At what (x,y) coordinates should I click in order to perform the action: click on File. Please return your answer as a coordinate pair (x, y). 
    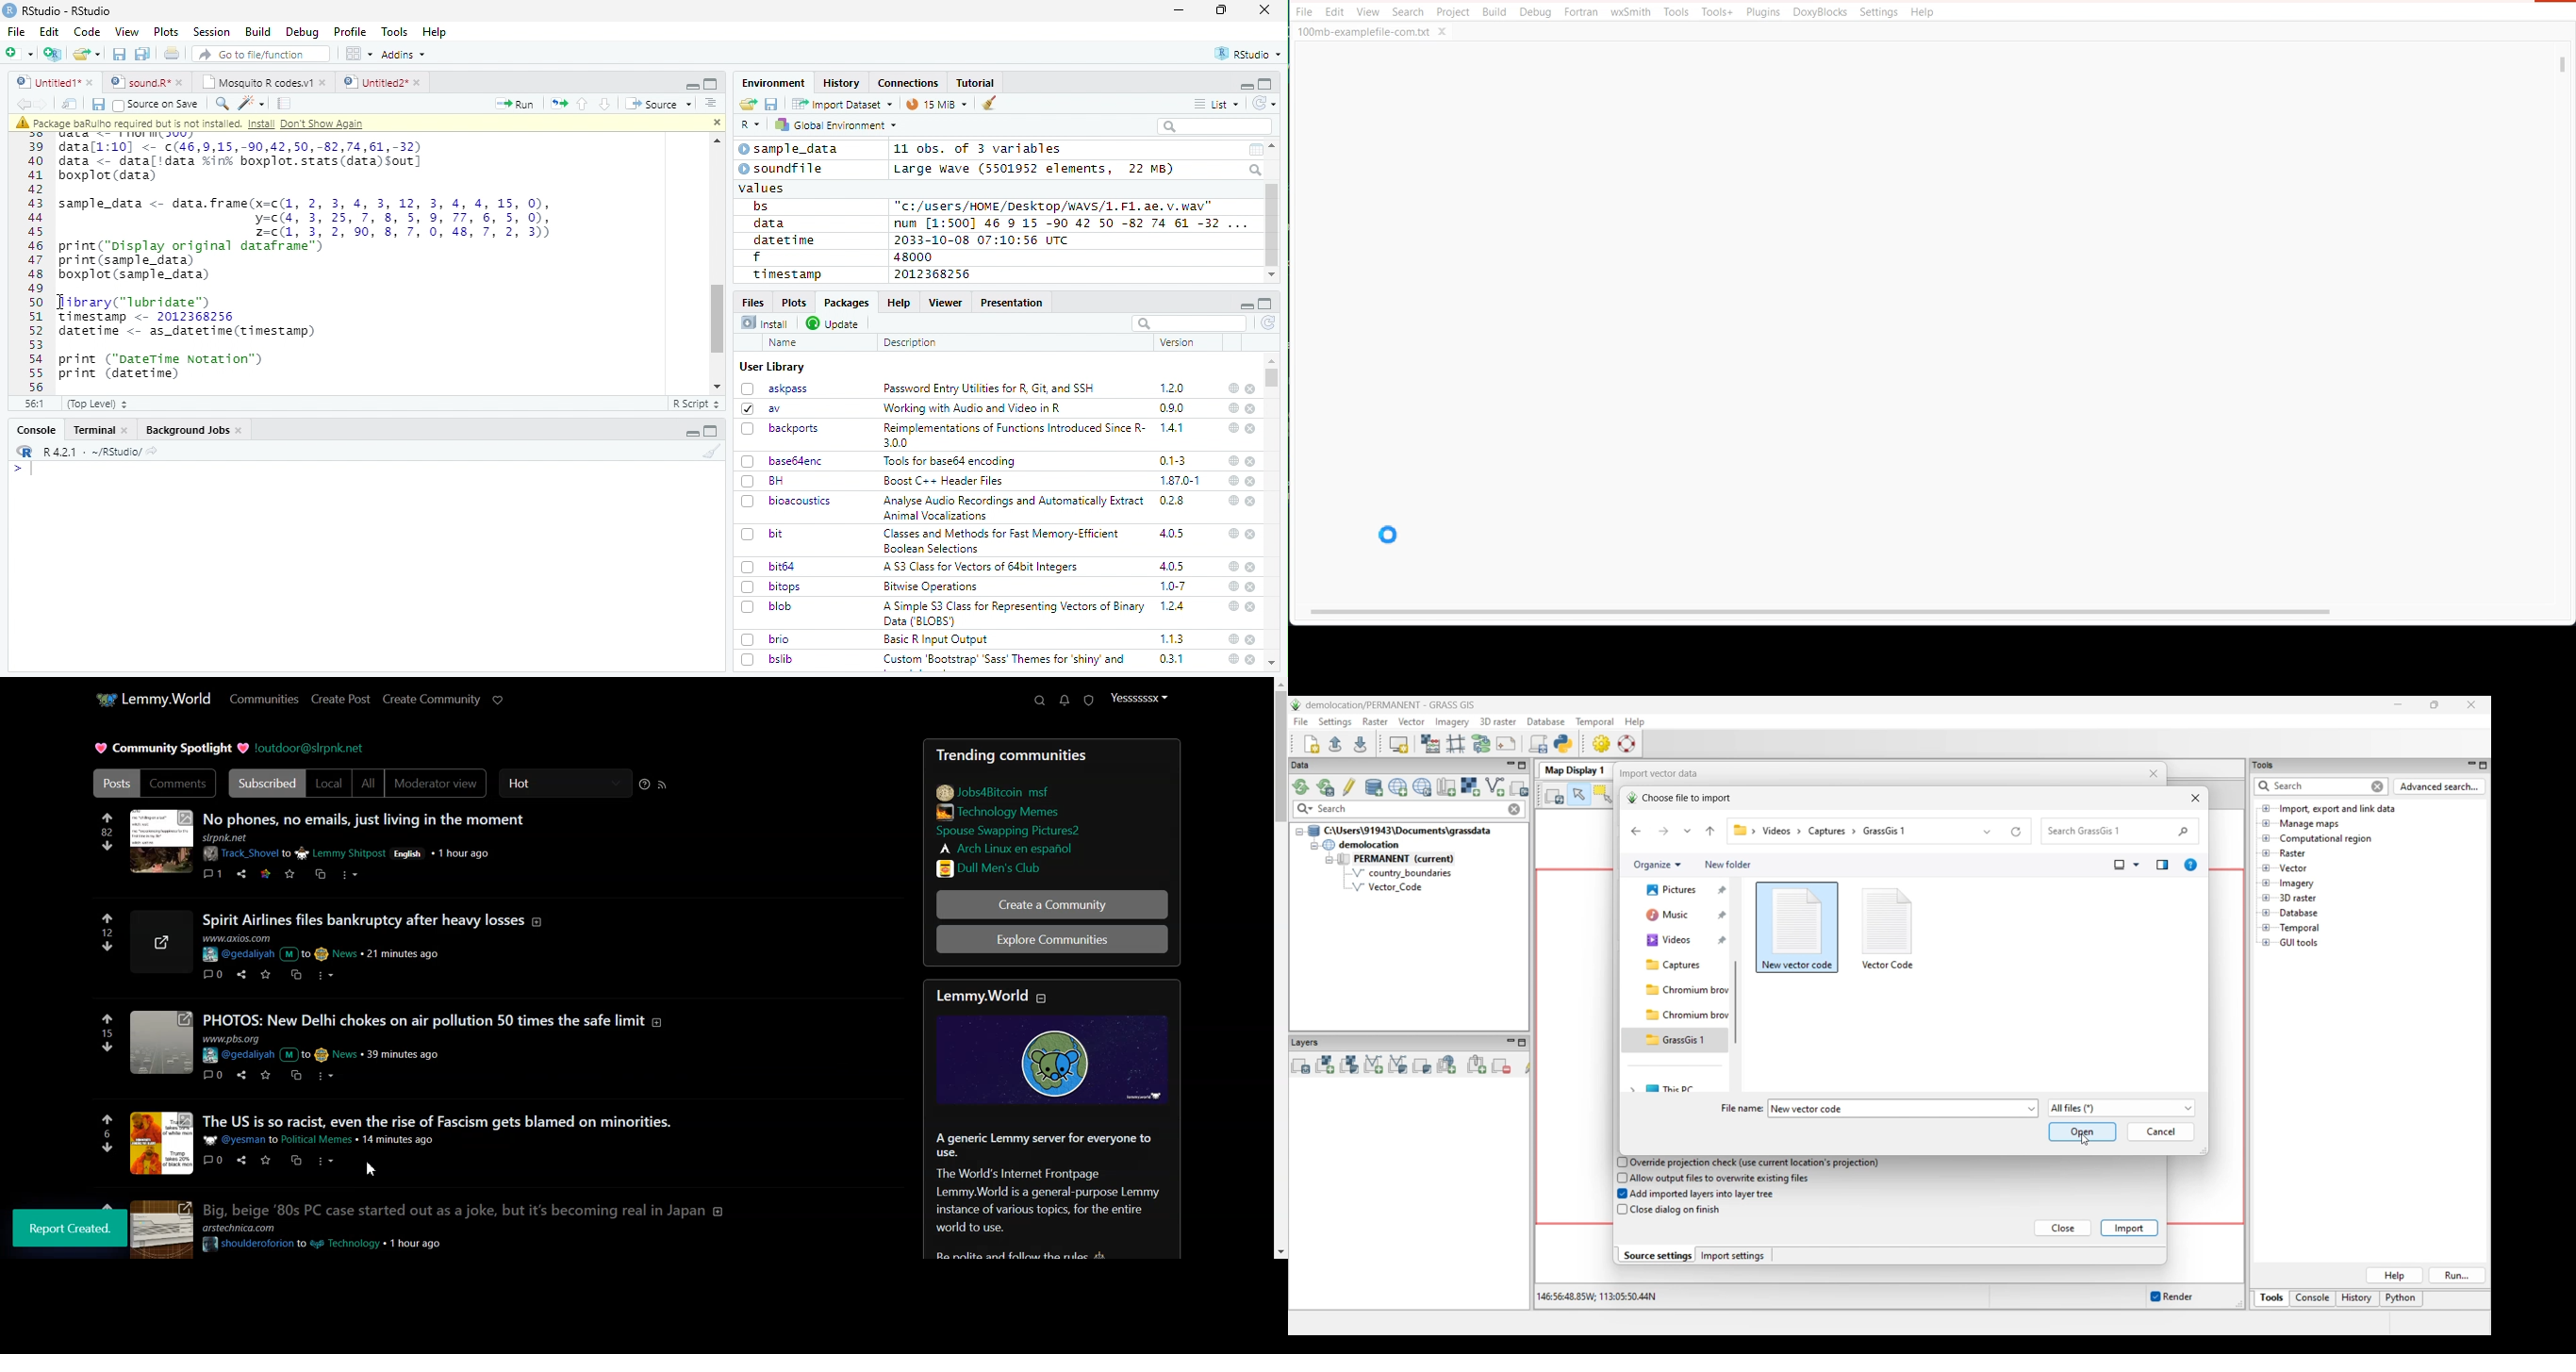
    Looking at the image, I should click on (1304, 11).